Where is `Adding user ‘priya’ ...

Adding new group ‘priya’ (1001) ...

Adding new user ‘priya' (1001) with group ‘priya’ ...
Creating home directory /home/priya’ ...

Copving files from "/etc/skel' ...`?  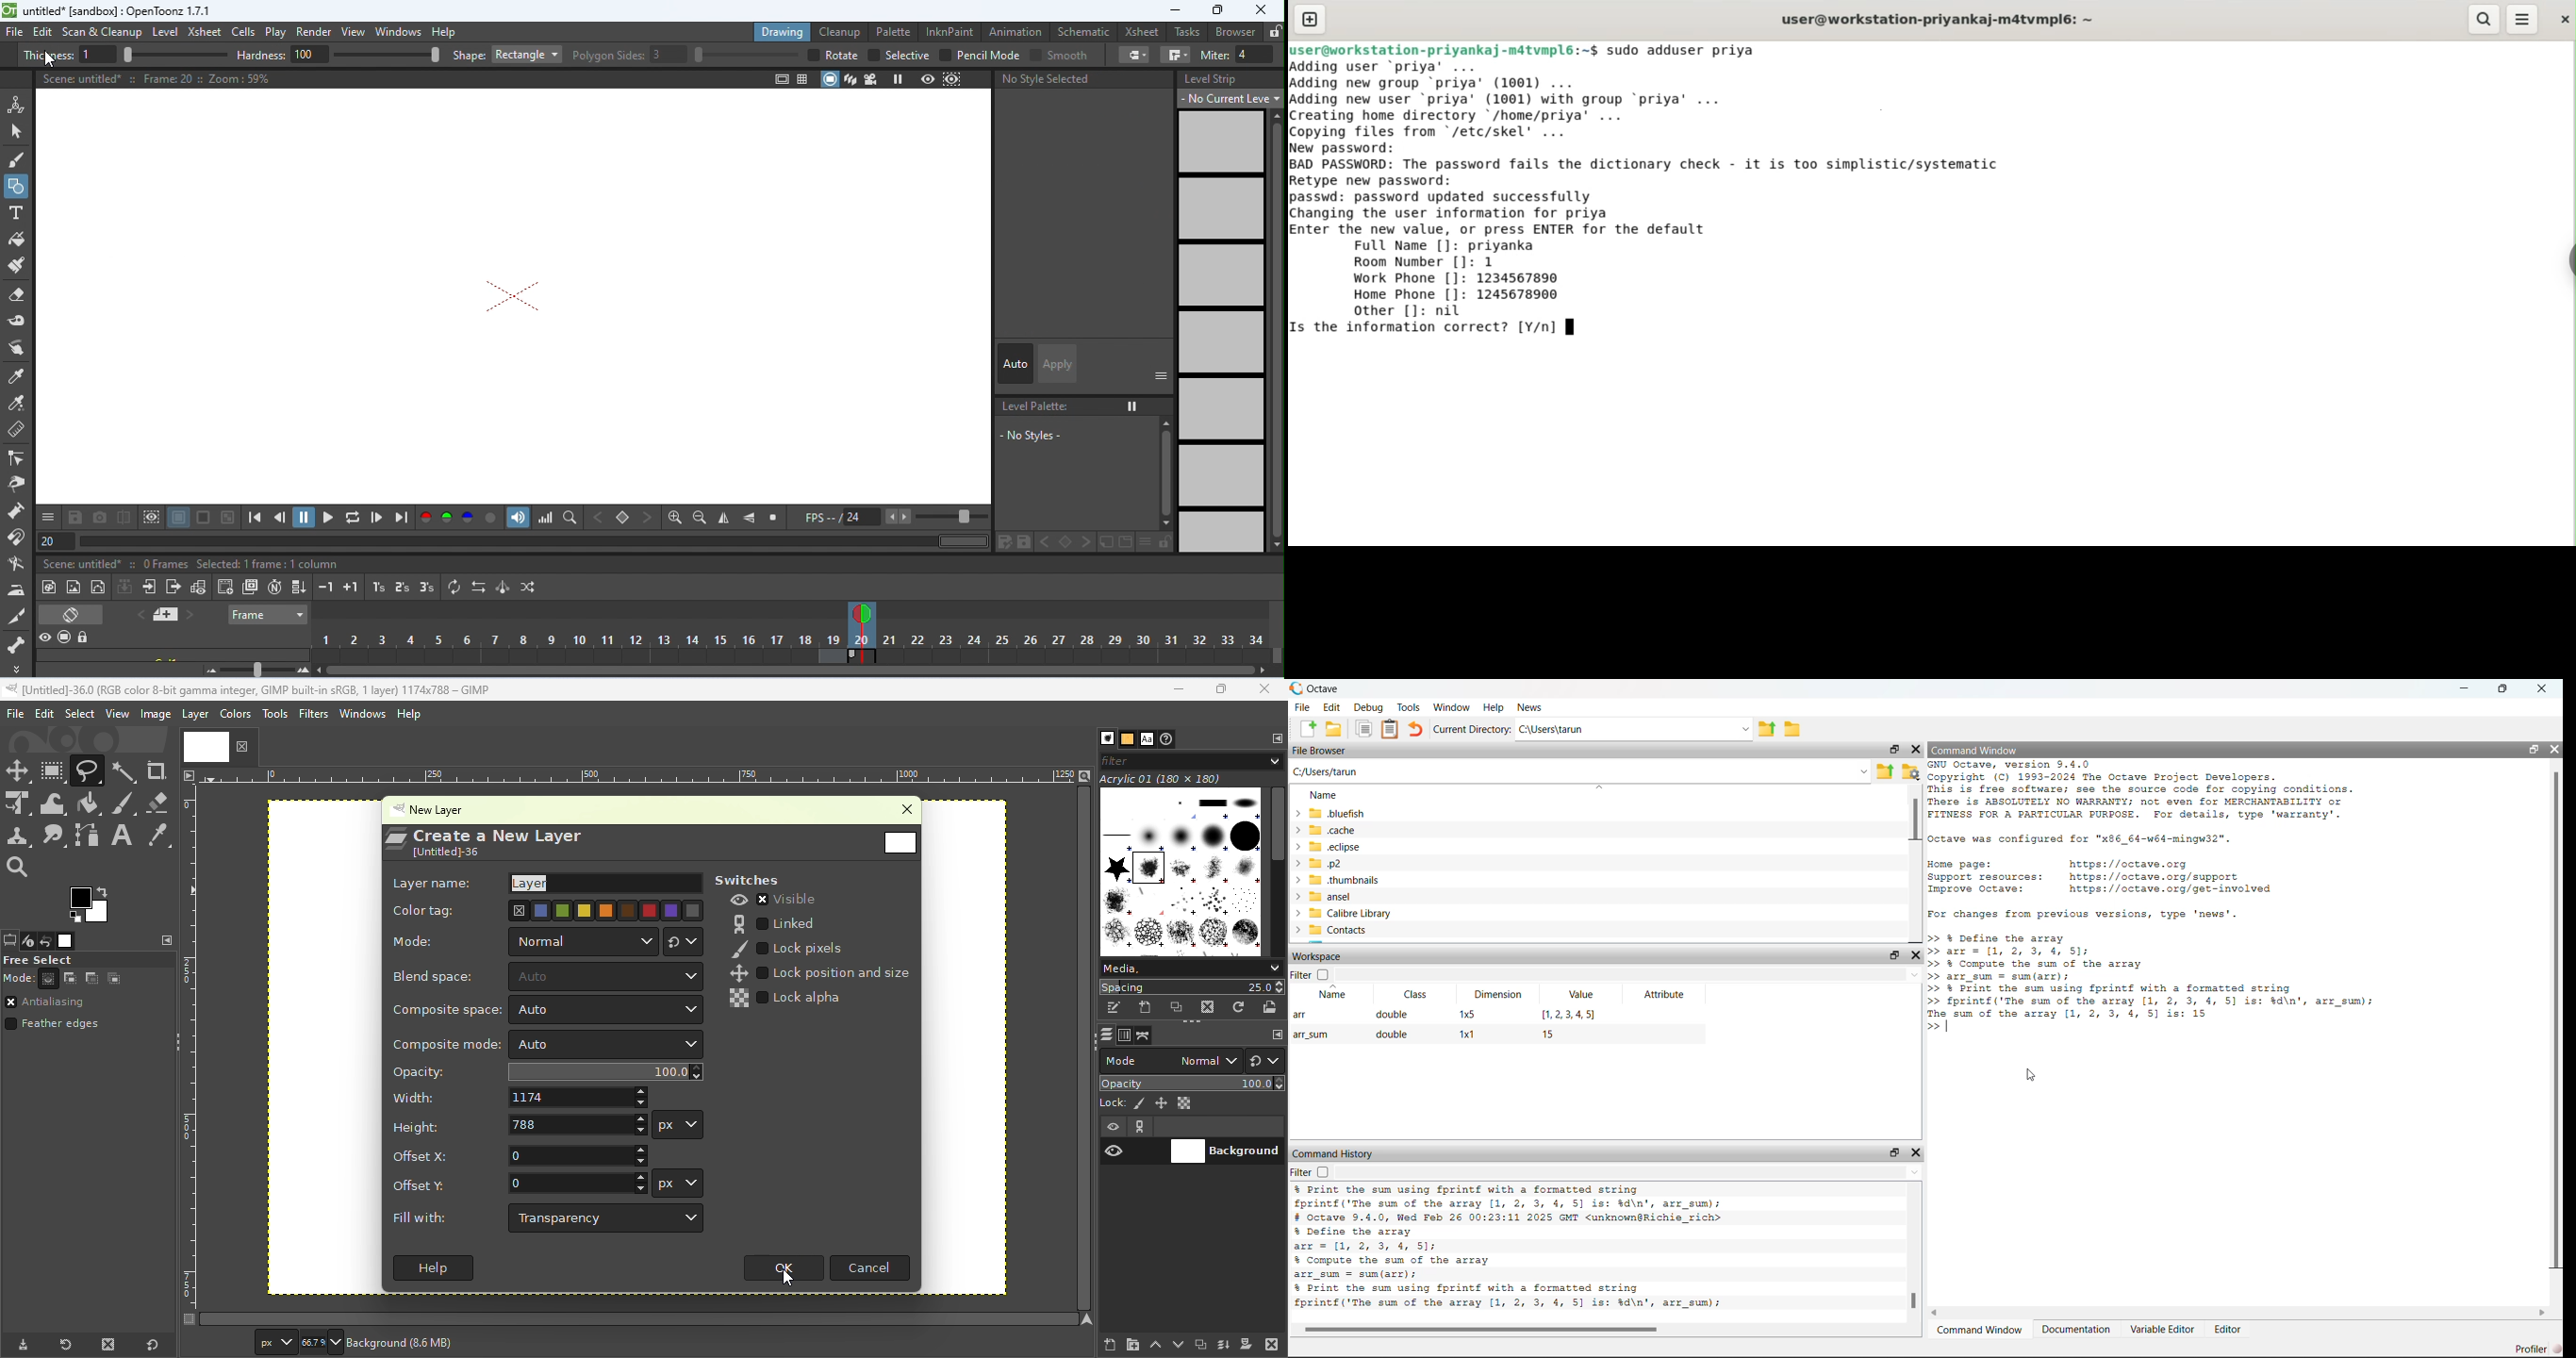 Adding user ‘priya’ ...

Adding new group ‘priya’ (1001) ...

Adding new user ‘priya' (1001) with group ‘priya’ ...
Creating home directory /home/priya’ ...

Copving files from "/etc/skel' ... is located at coordinates (1550, 98).